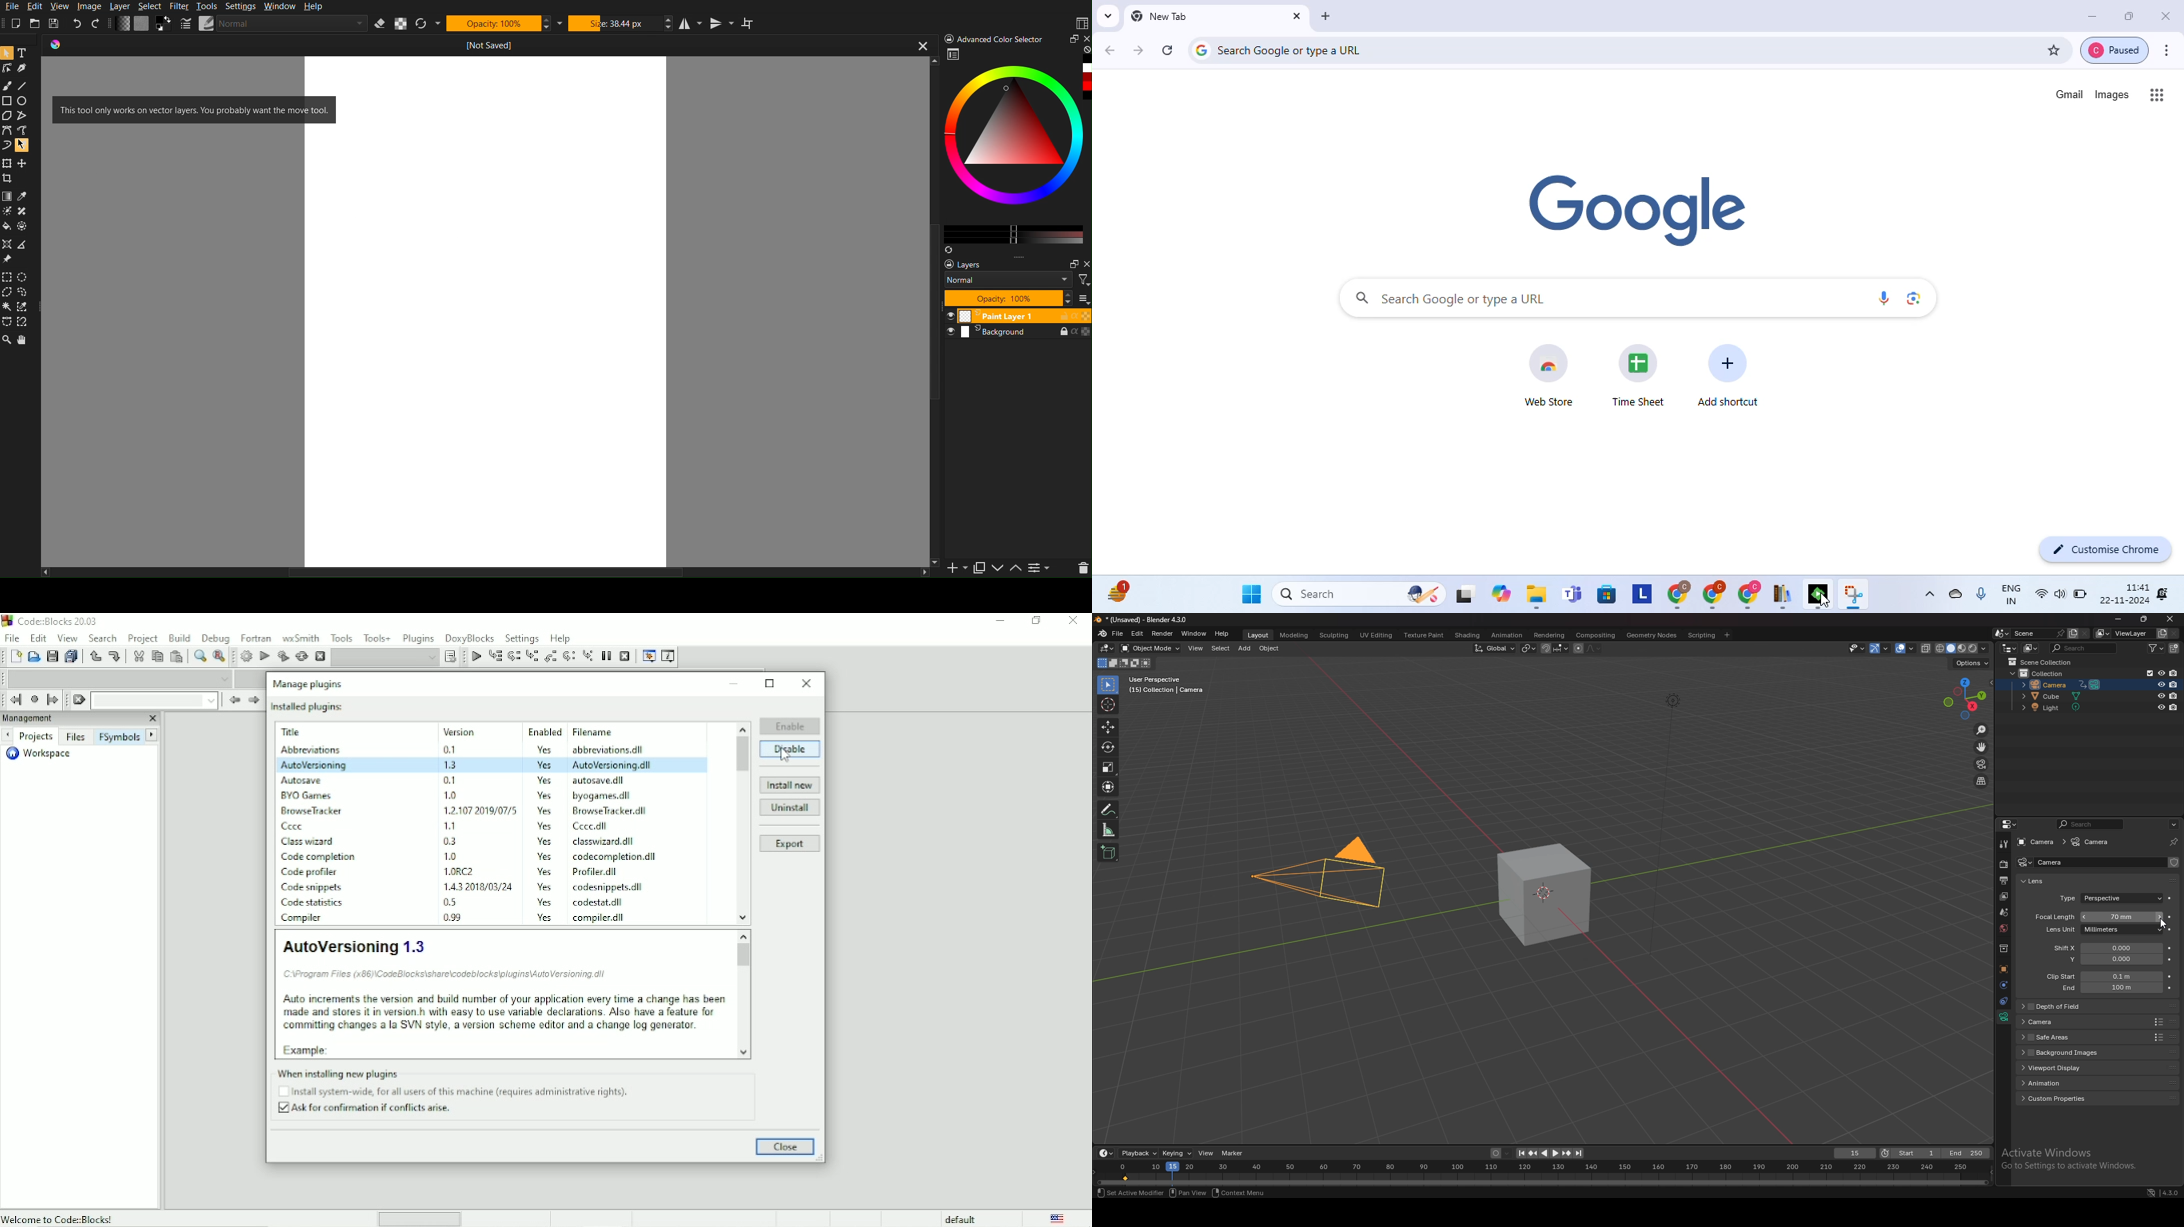 The image size is (2184, 1232). I want to click on Redo, so click(114, 656).